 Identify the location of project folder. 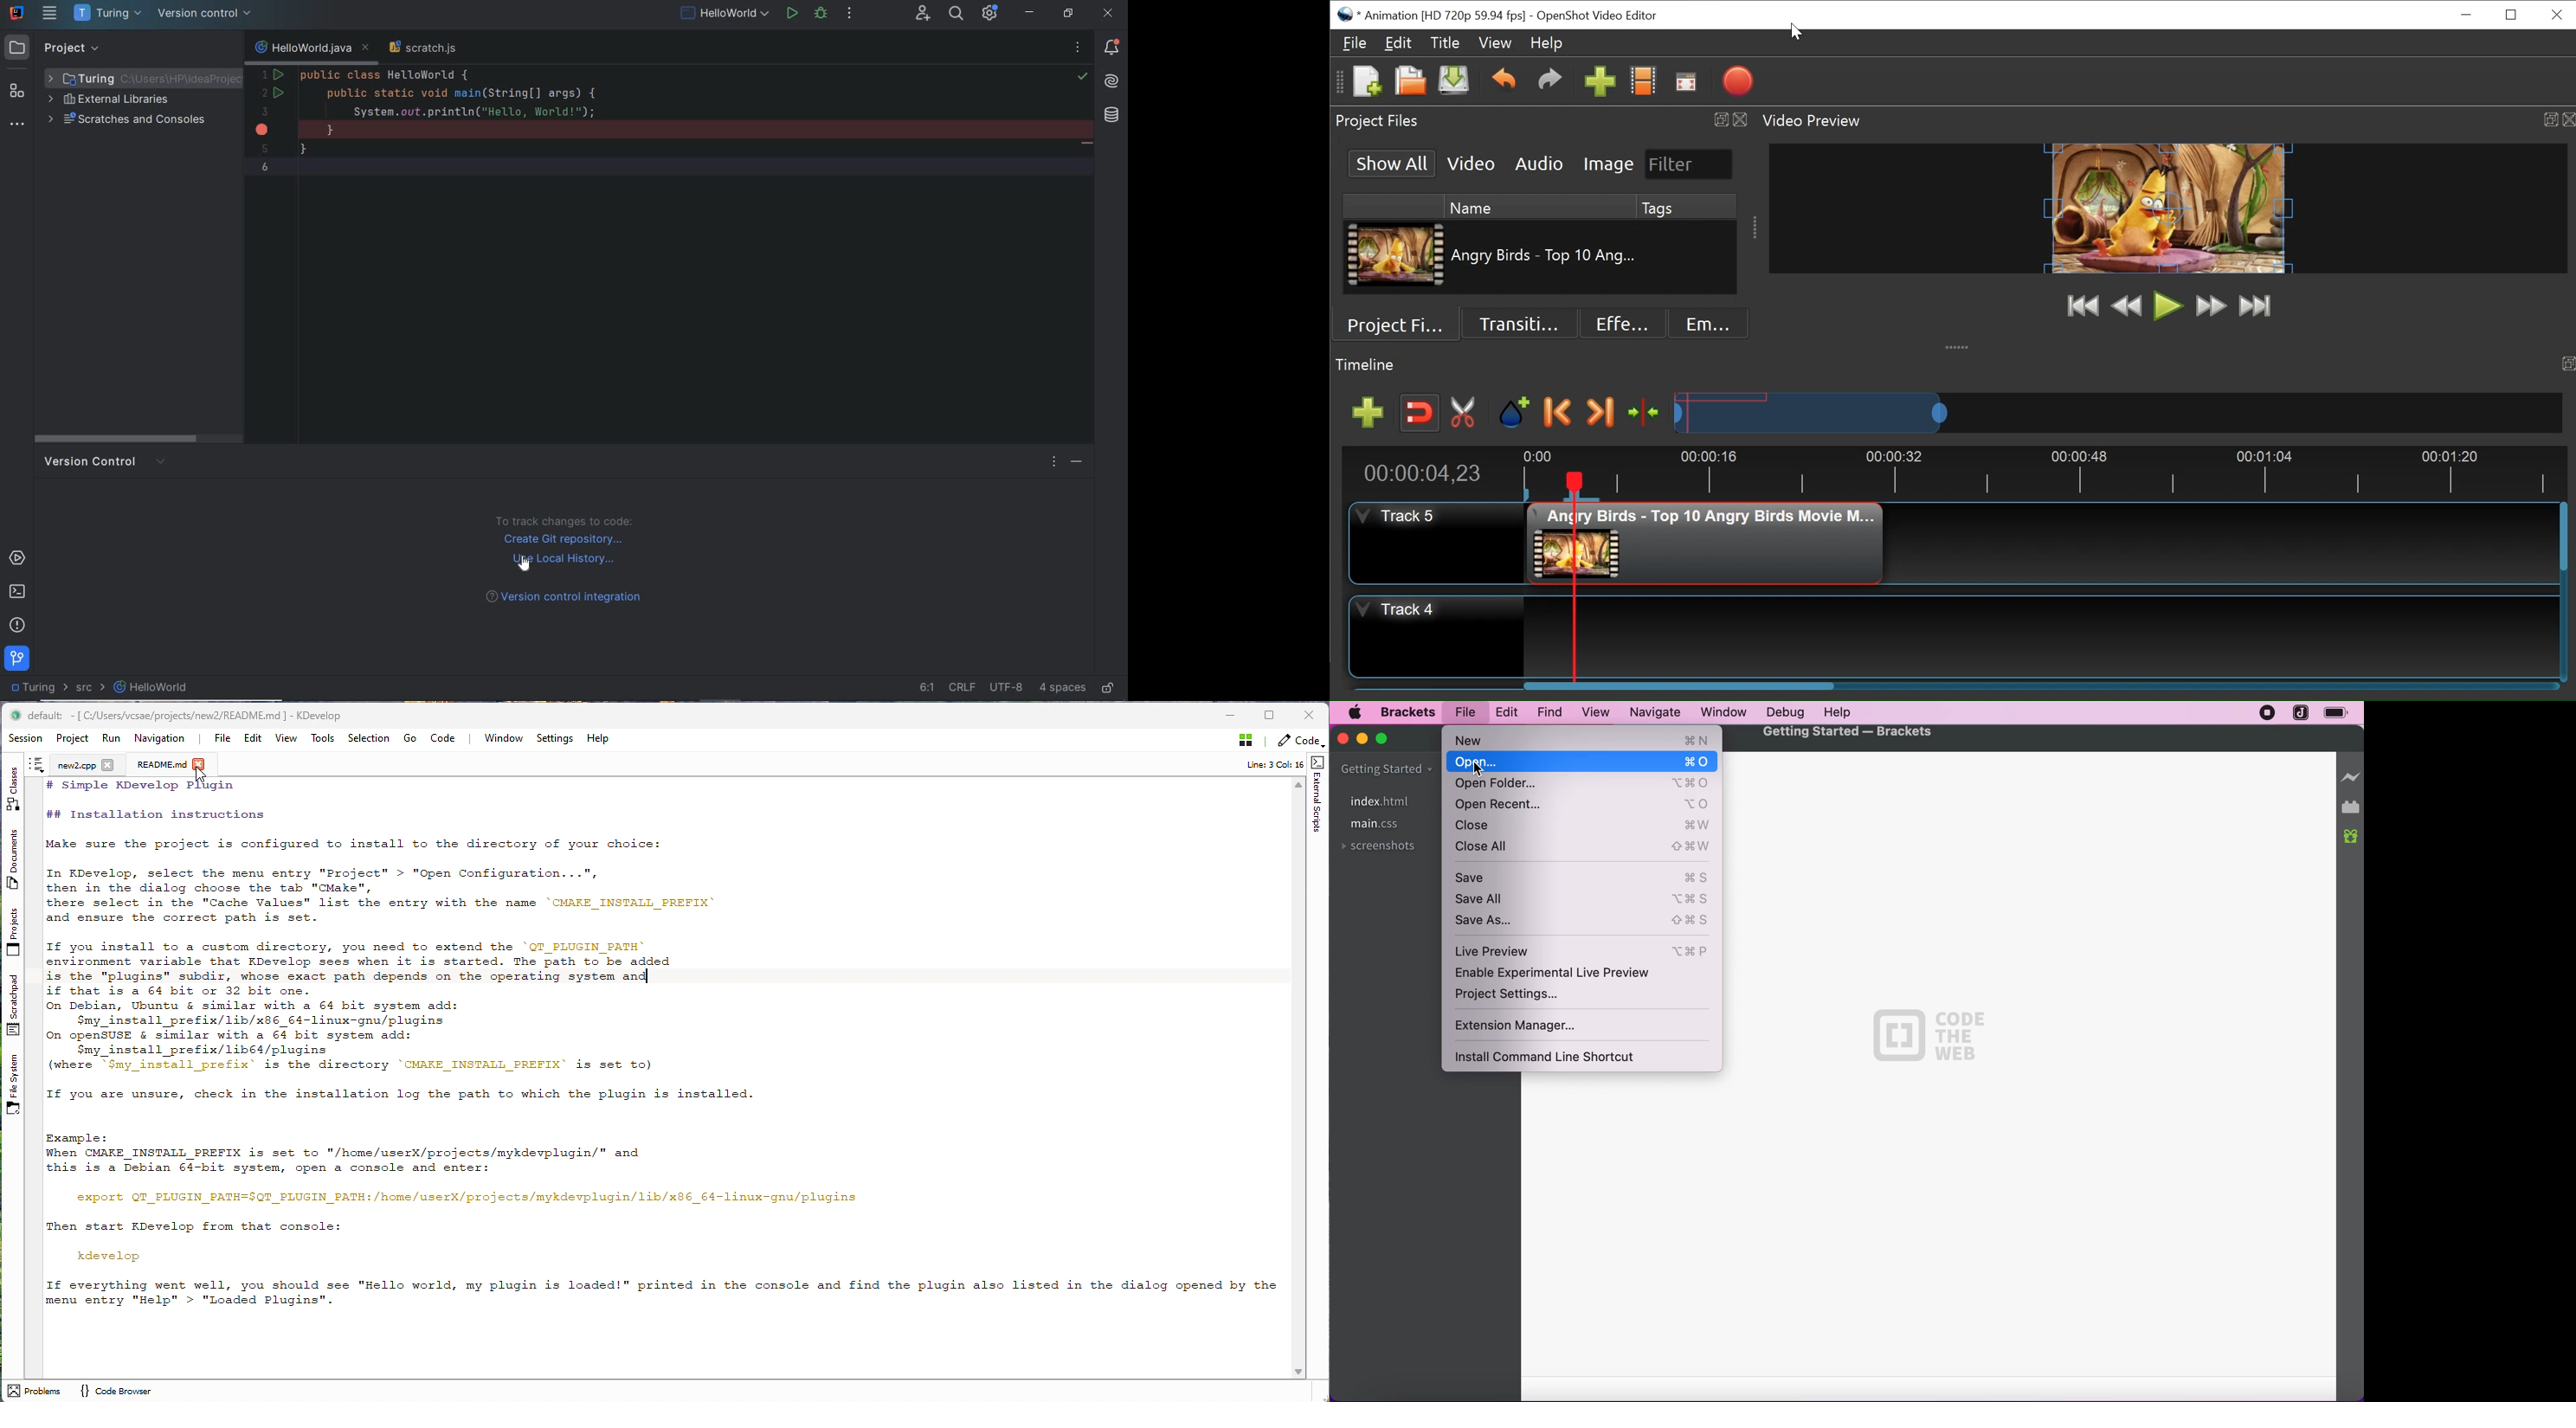
(138, 77).